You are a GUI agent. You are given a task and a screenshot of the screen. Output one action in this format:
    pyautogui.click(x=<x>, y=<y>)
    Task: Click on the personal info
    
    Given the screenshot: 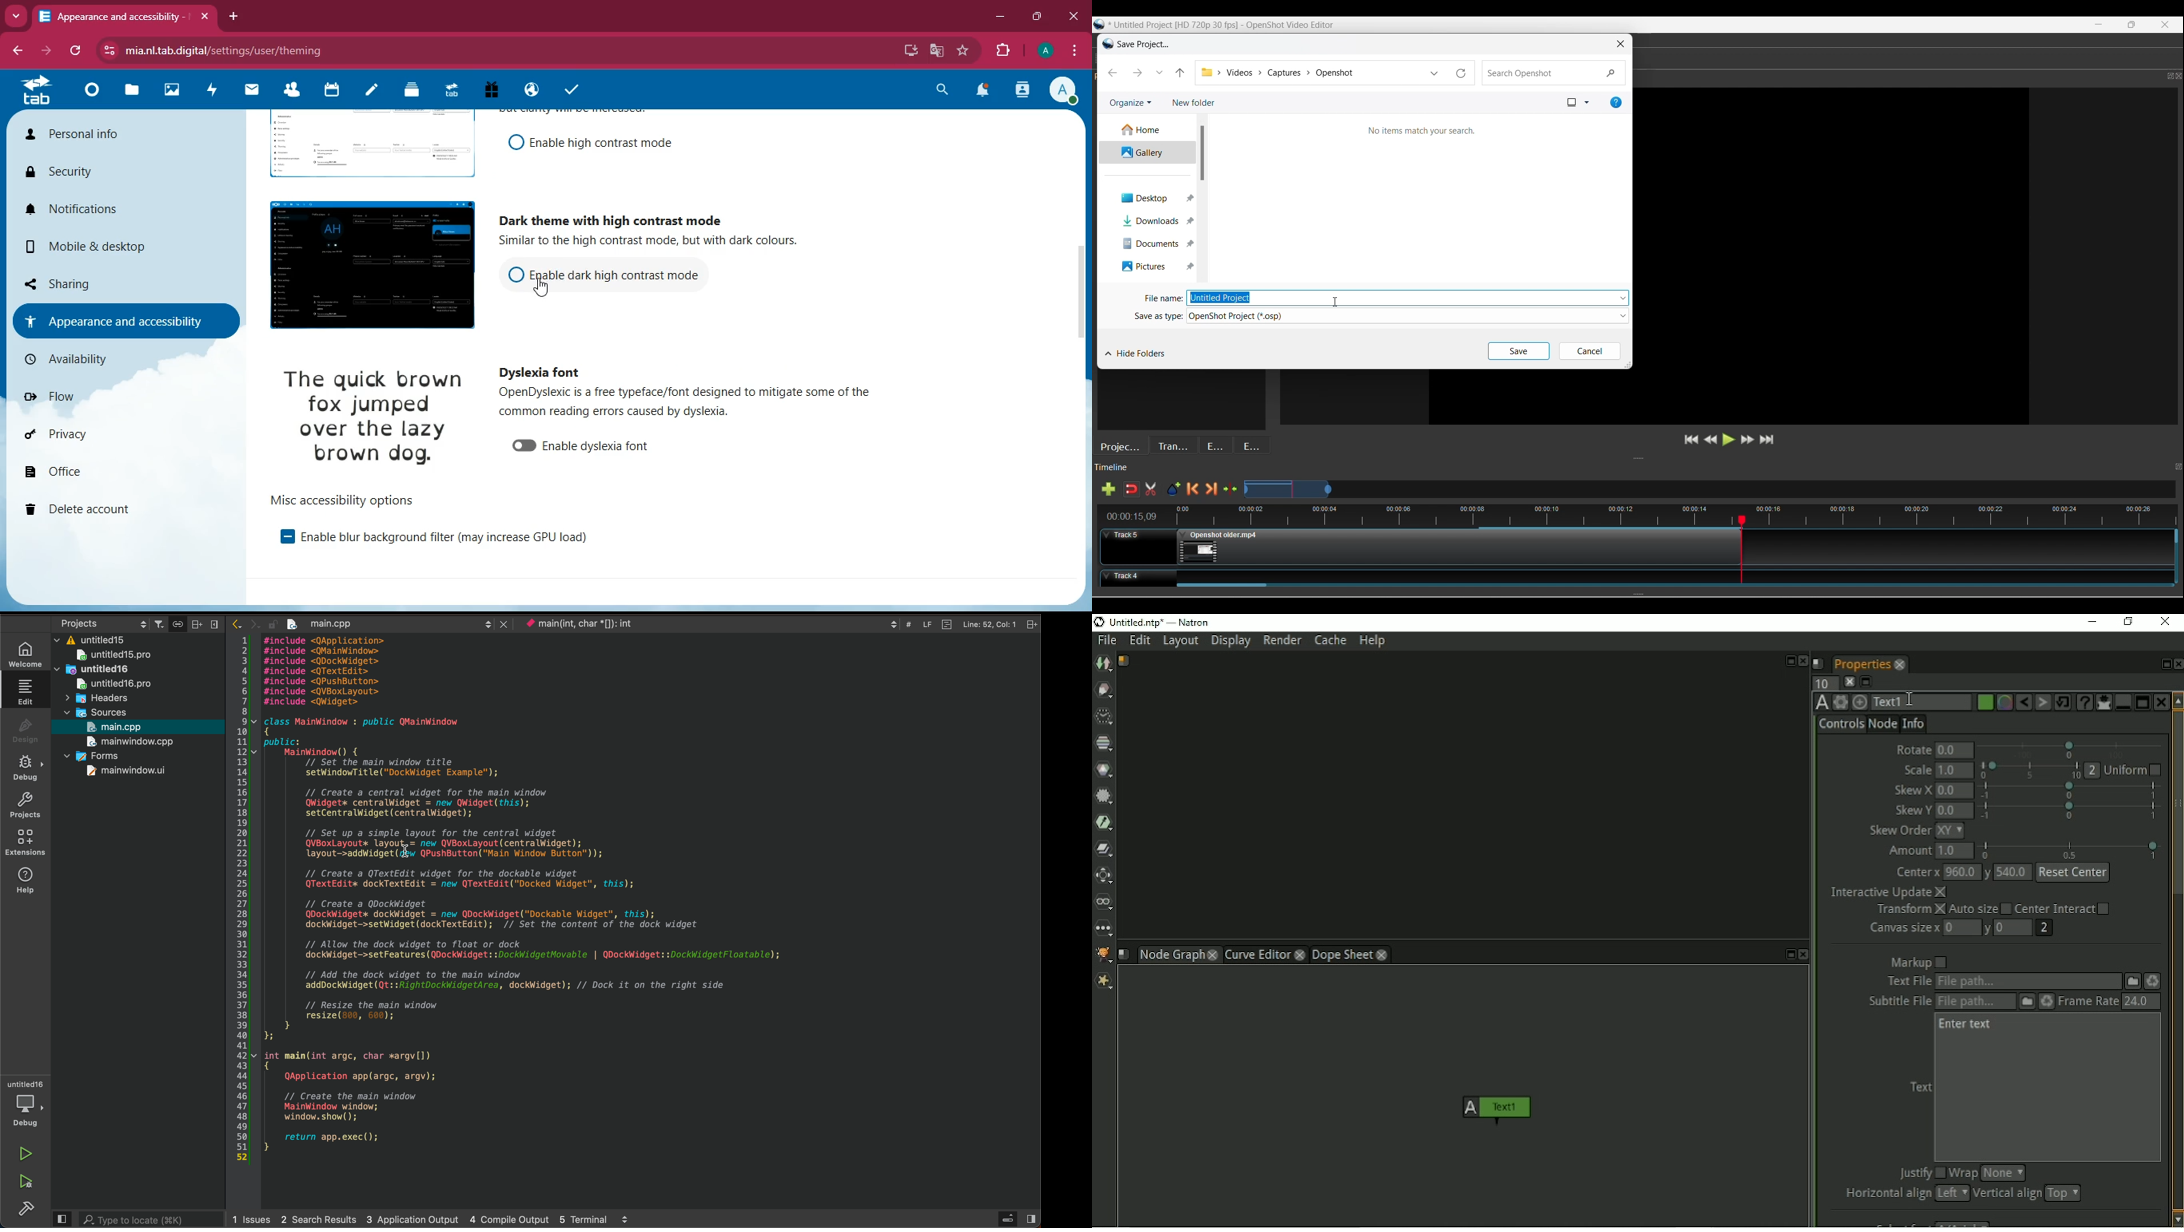 What is the action you would take?
    pyautogui.click(x=110, y=136)
    